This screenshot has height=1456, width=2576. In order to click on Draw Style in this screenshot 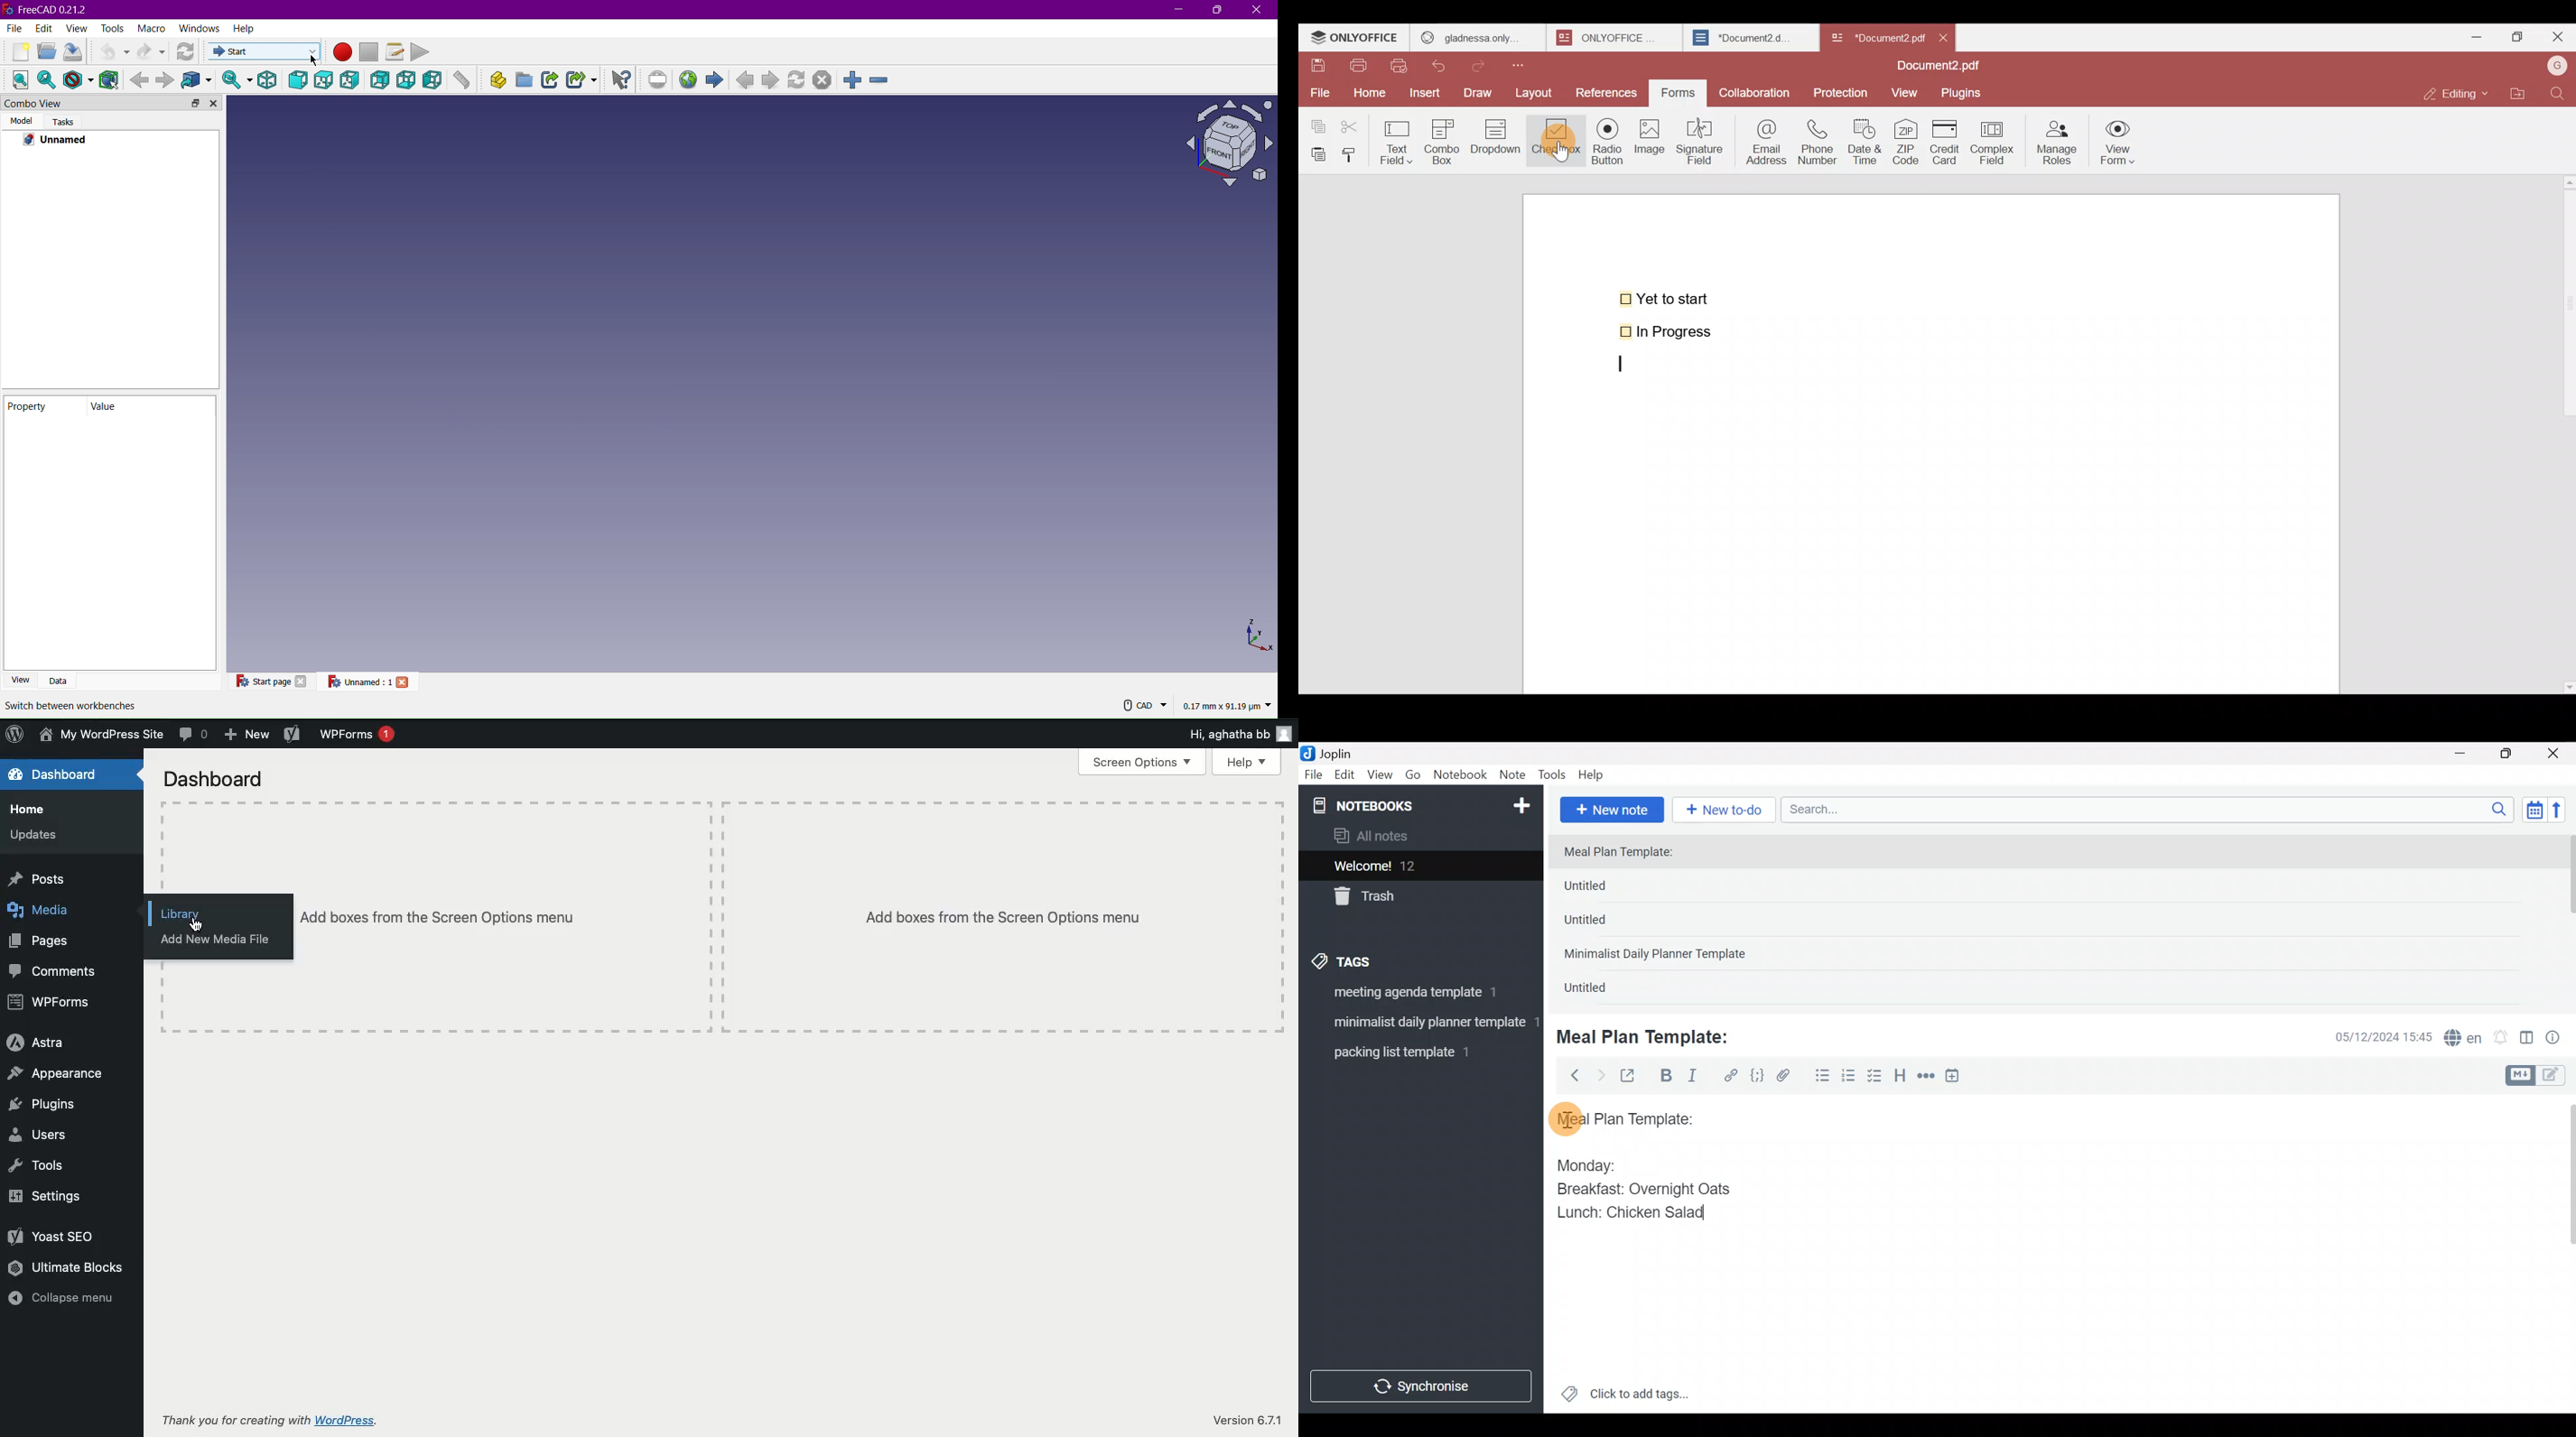, I will do `click(79, 79)`.